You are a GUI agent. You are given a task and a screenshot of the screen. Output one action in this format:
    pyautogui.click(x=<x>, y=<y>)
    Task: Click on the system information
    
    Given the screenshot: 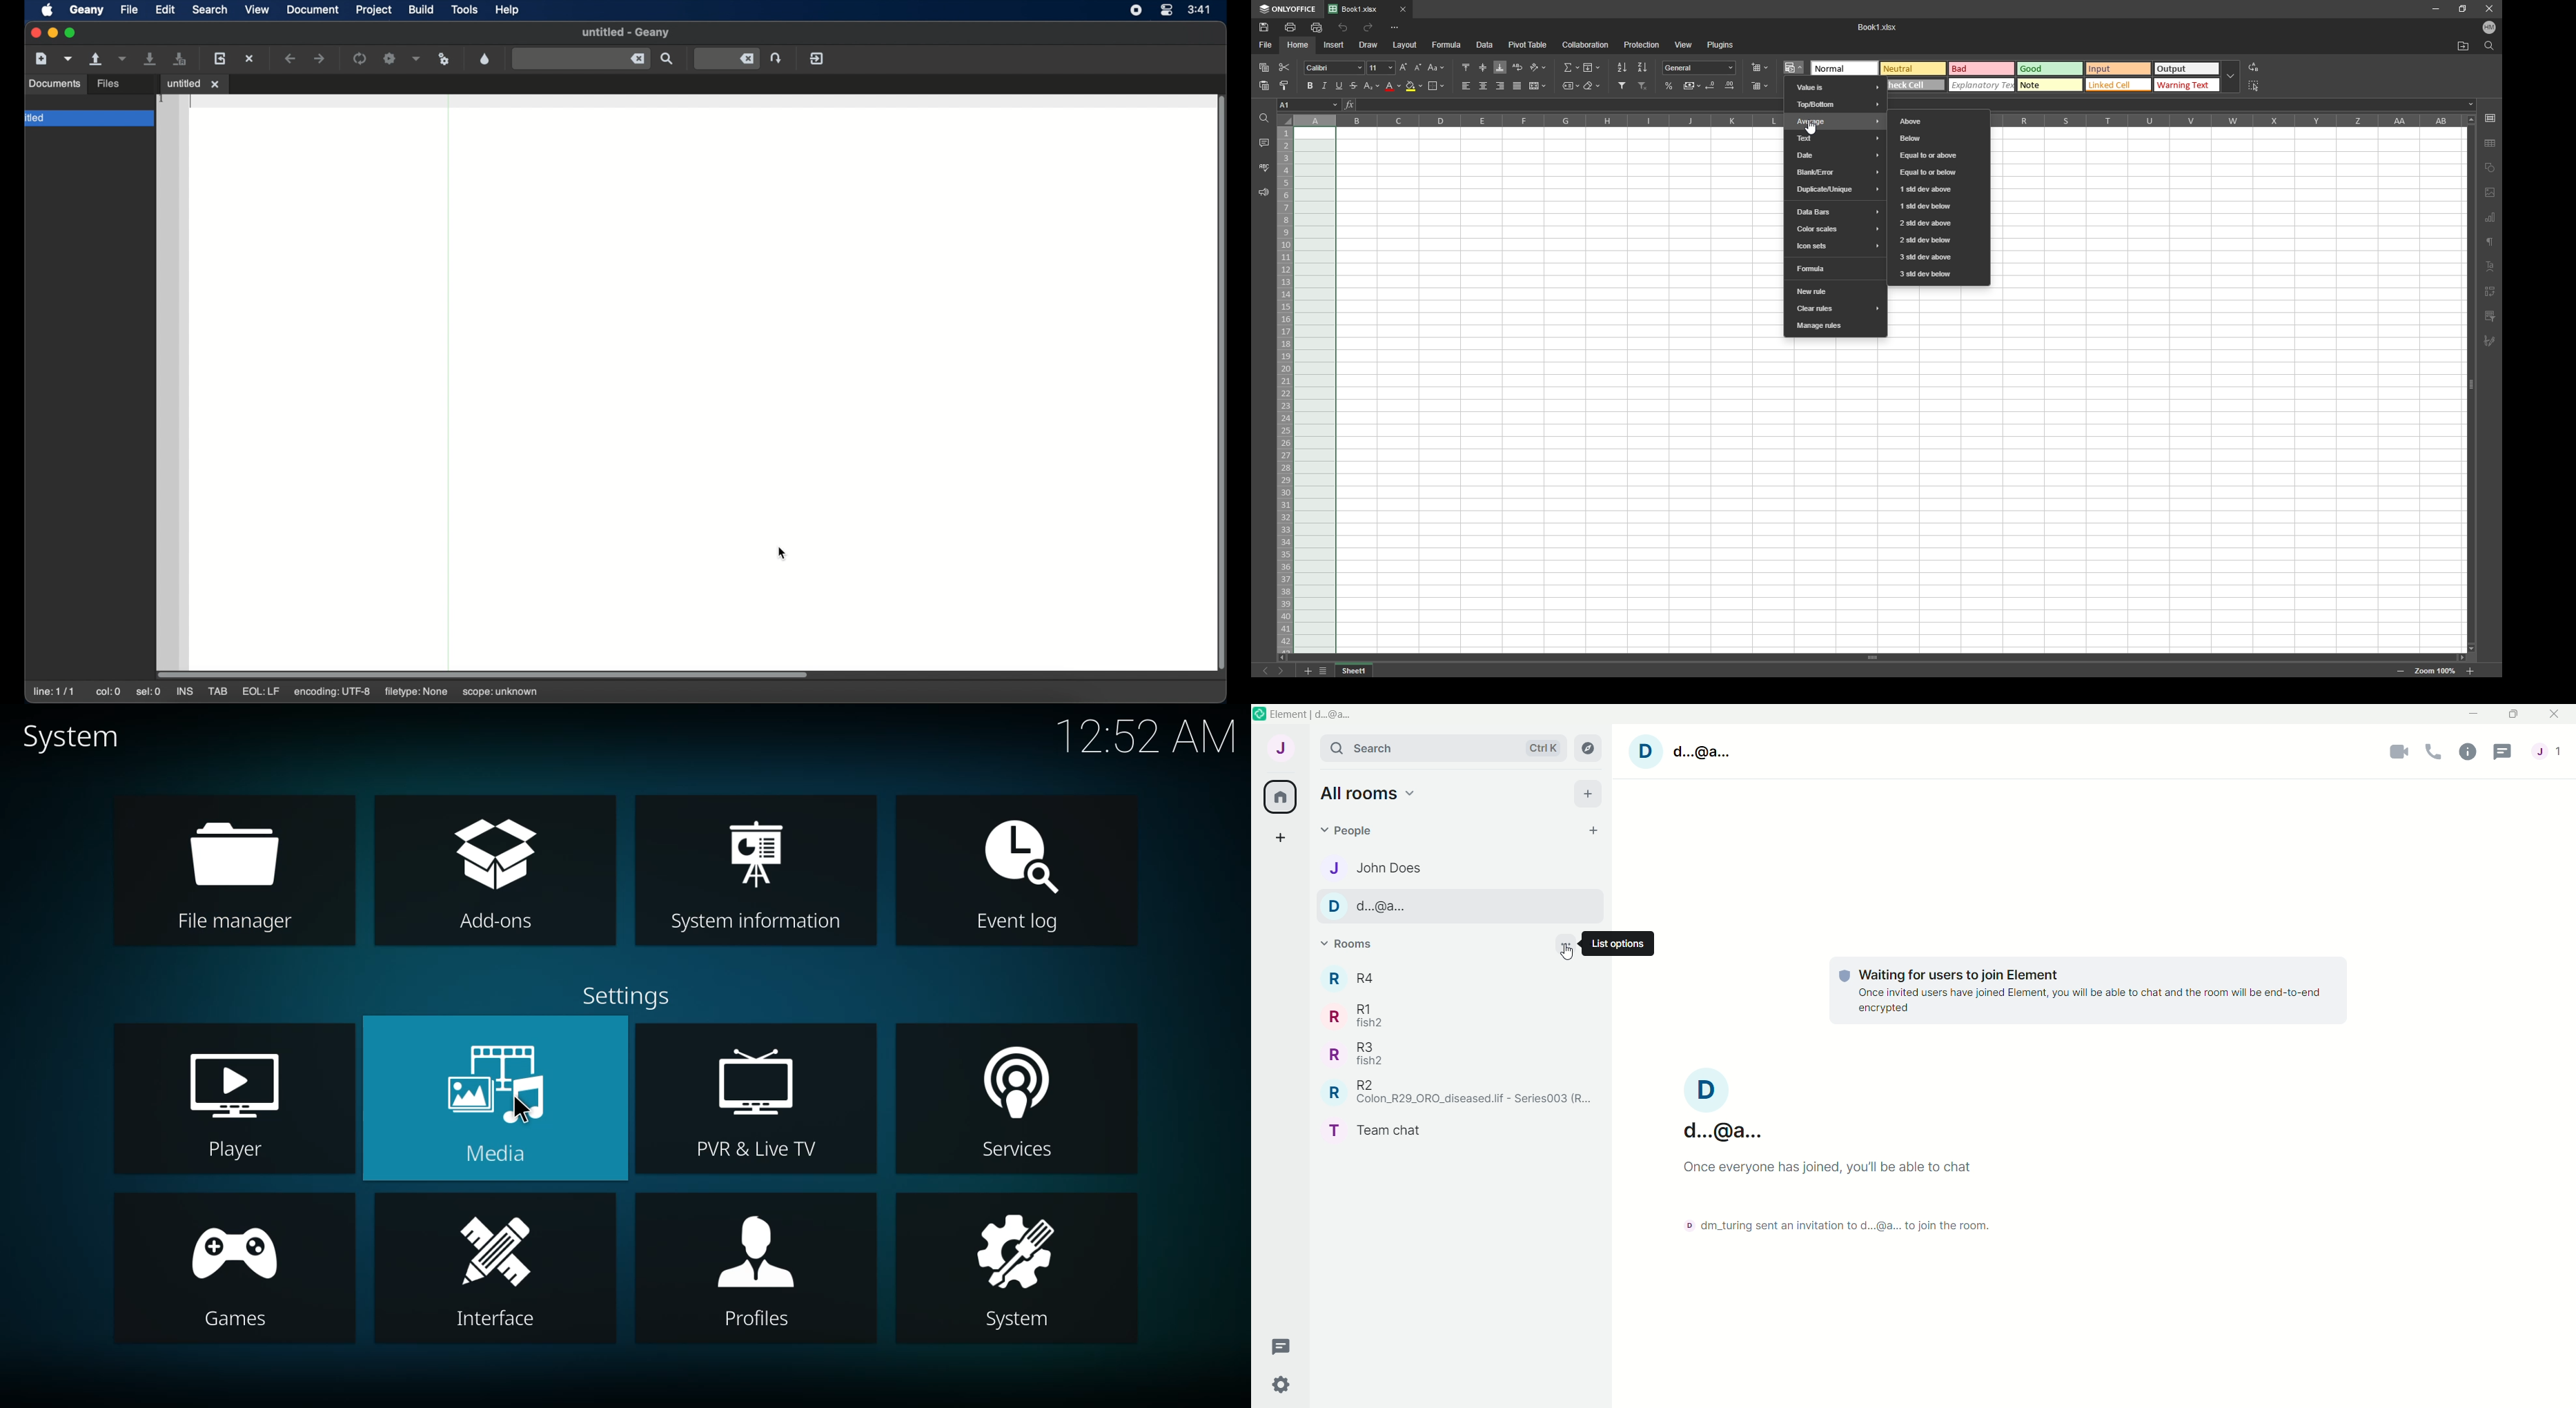 What is the action you would take?
    pyautogui.click(x=761, y=853)
    